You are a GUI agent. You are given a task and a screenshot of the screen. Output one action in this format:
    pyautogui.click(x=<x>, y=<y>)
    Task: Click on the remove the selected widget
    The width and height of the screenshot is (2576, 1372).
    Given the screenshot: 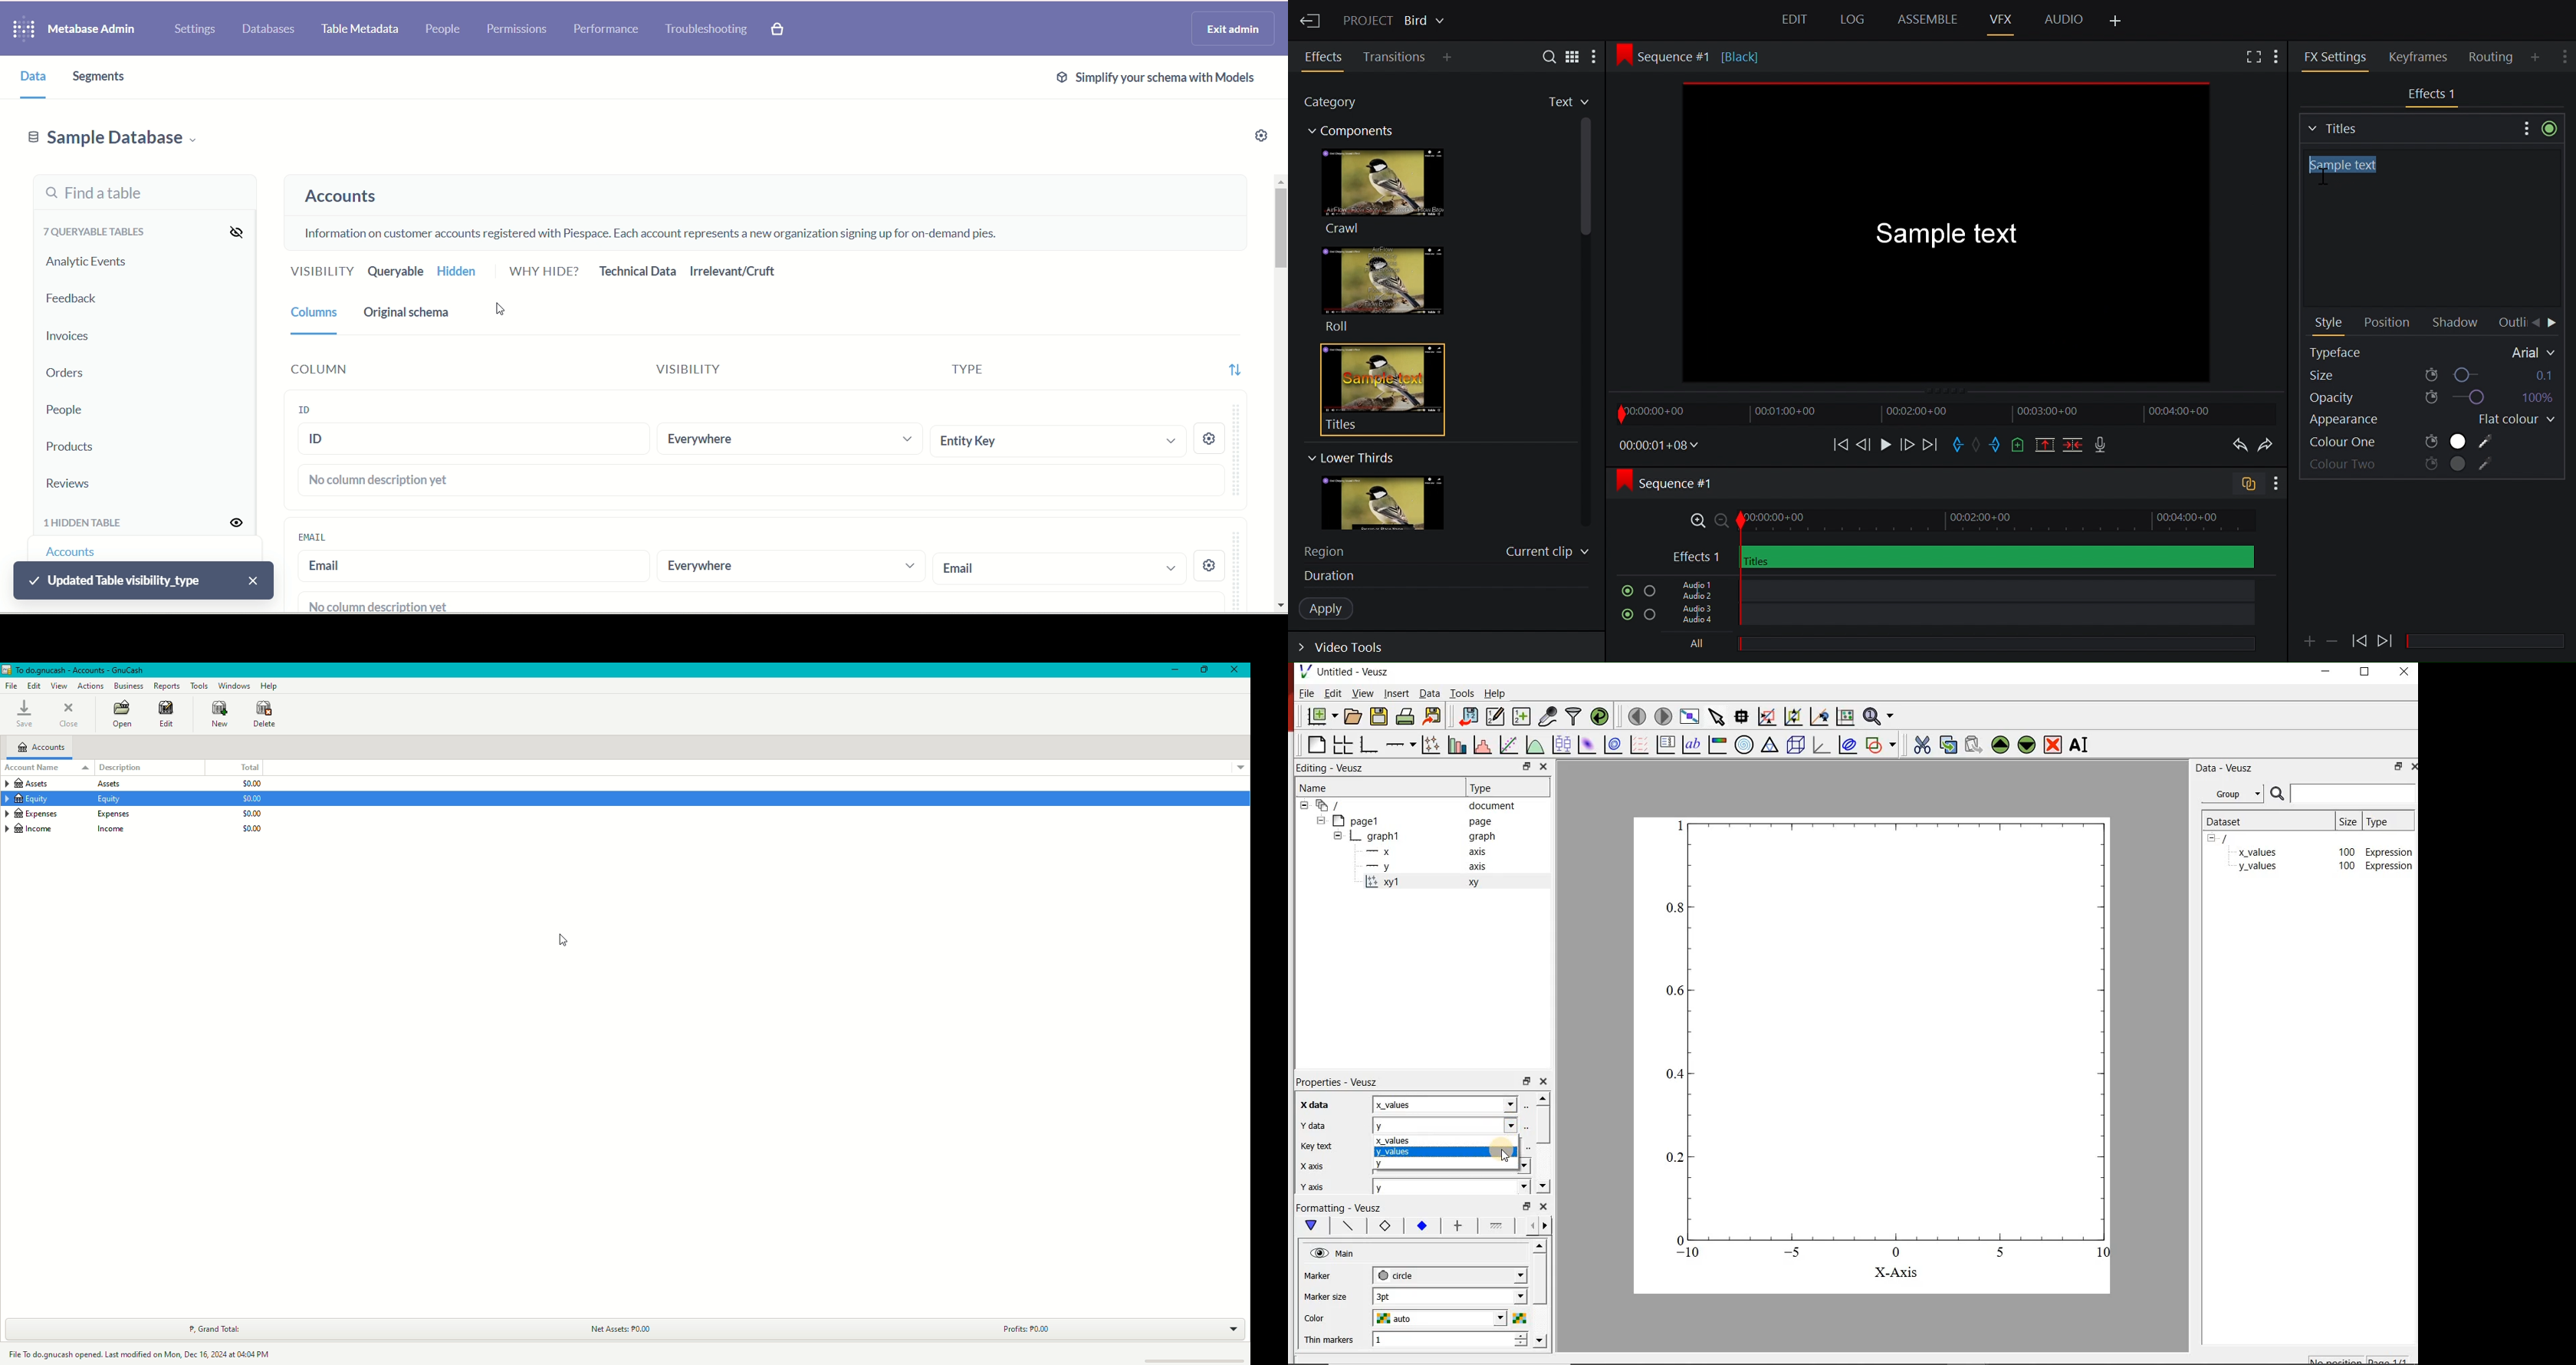 What is the action you would take?
    pyautogui.click(x=2053, y=747)
    